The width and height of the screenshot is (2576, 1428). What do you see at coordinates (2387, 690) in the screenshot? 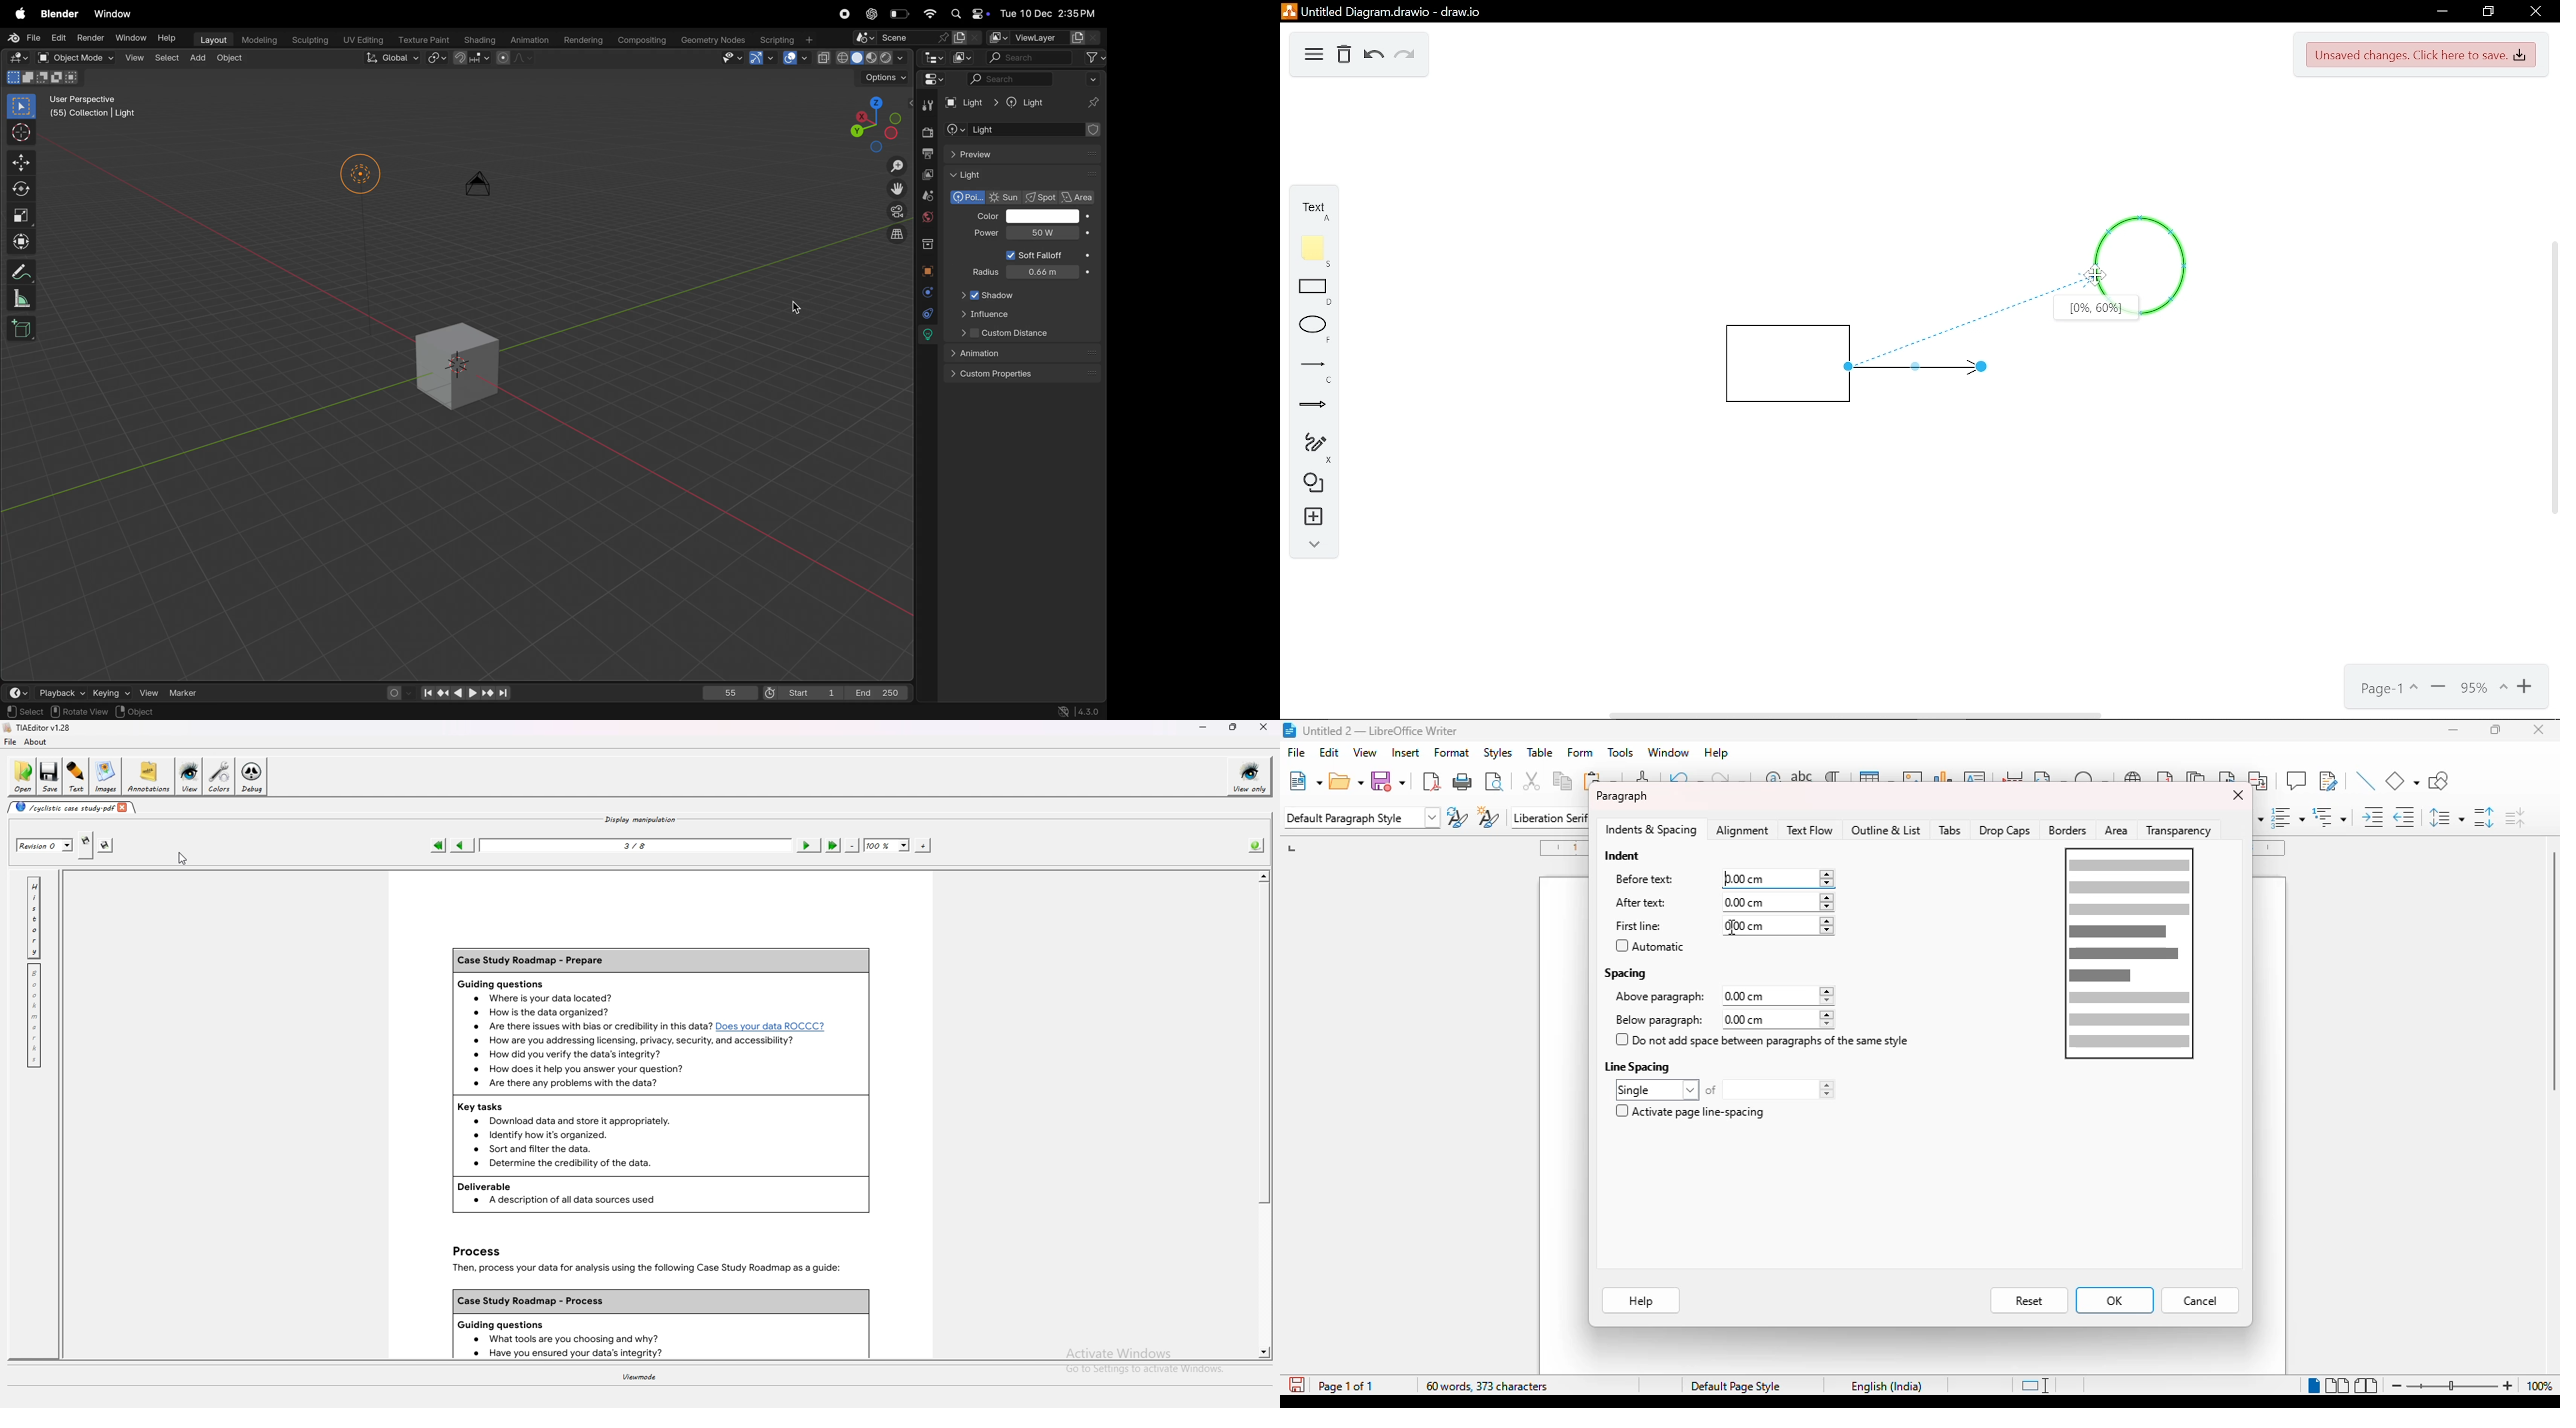
I see `Page- 1` at bounding box center [2387, 690].